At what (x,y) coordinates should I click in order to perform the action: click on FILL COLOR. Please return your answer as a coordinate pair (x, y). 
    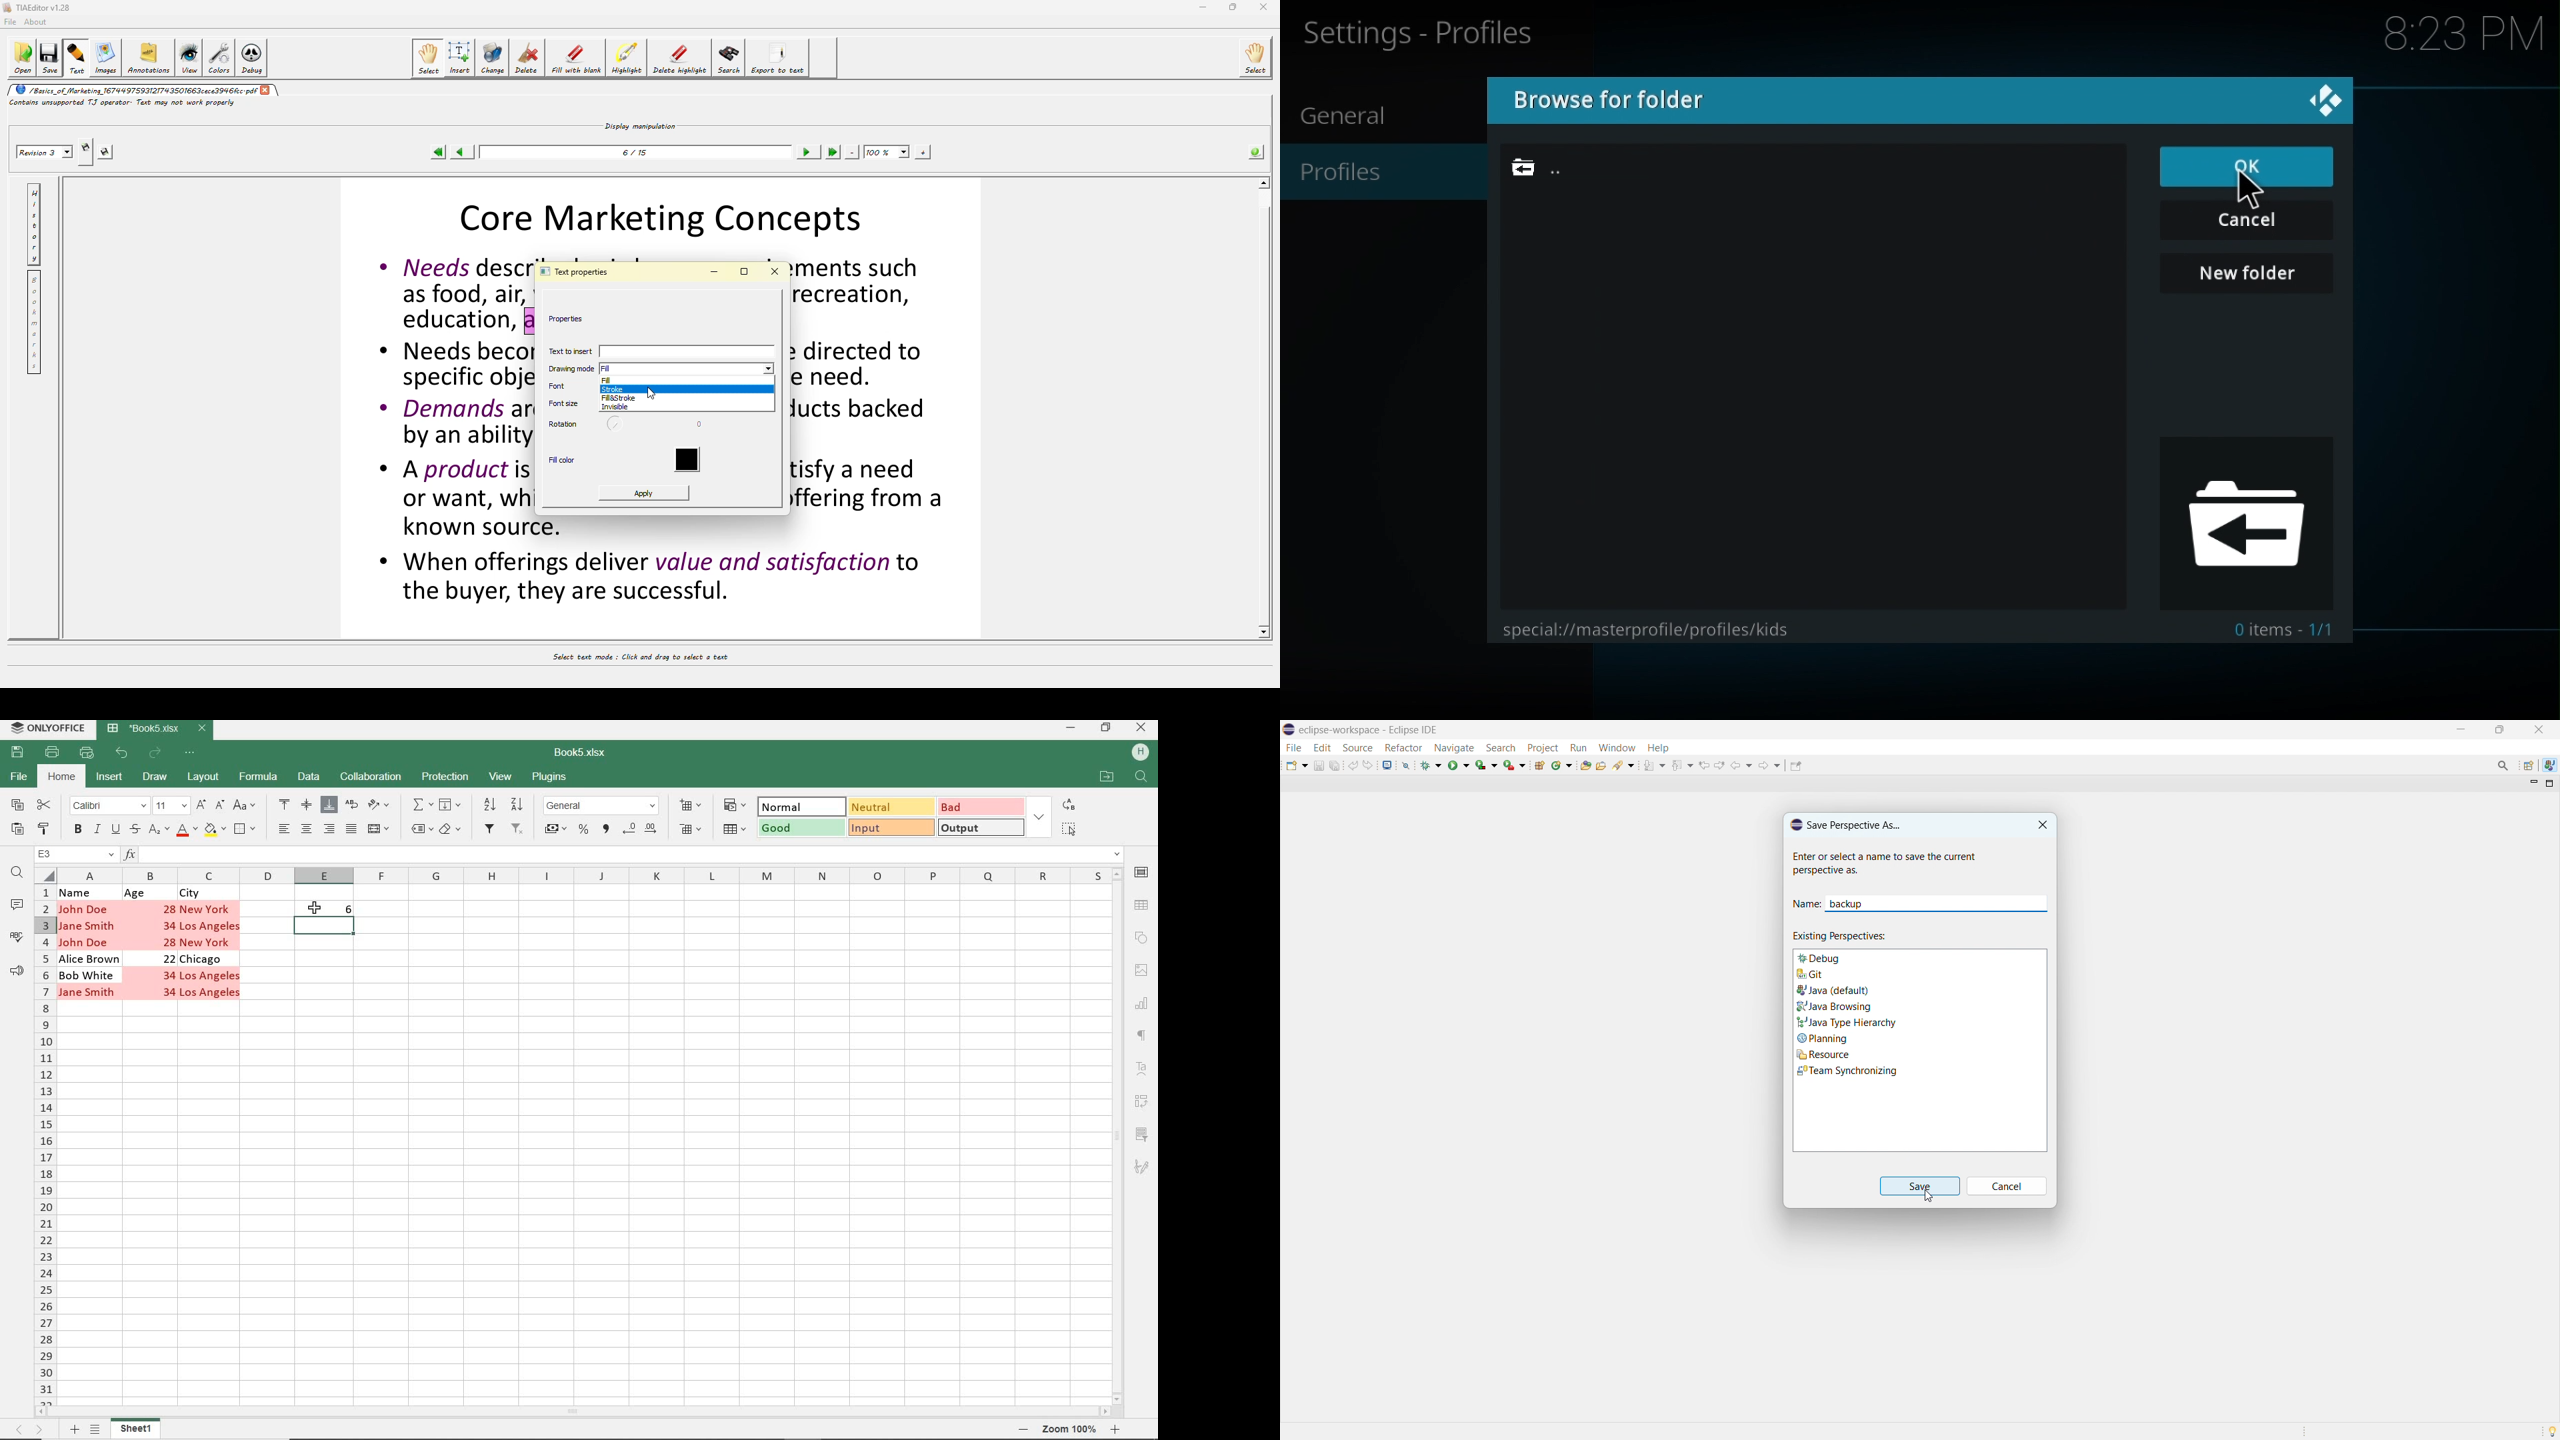
    Looking at the image, I should click on (214, 831).